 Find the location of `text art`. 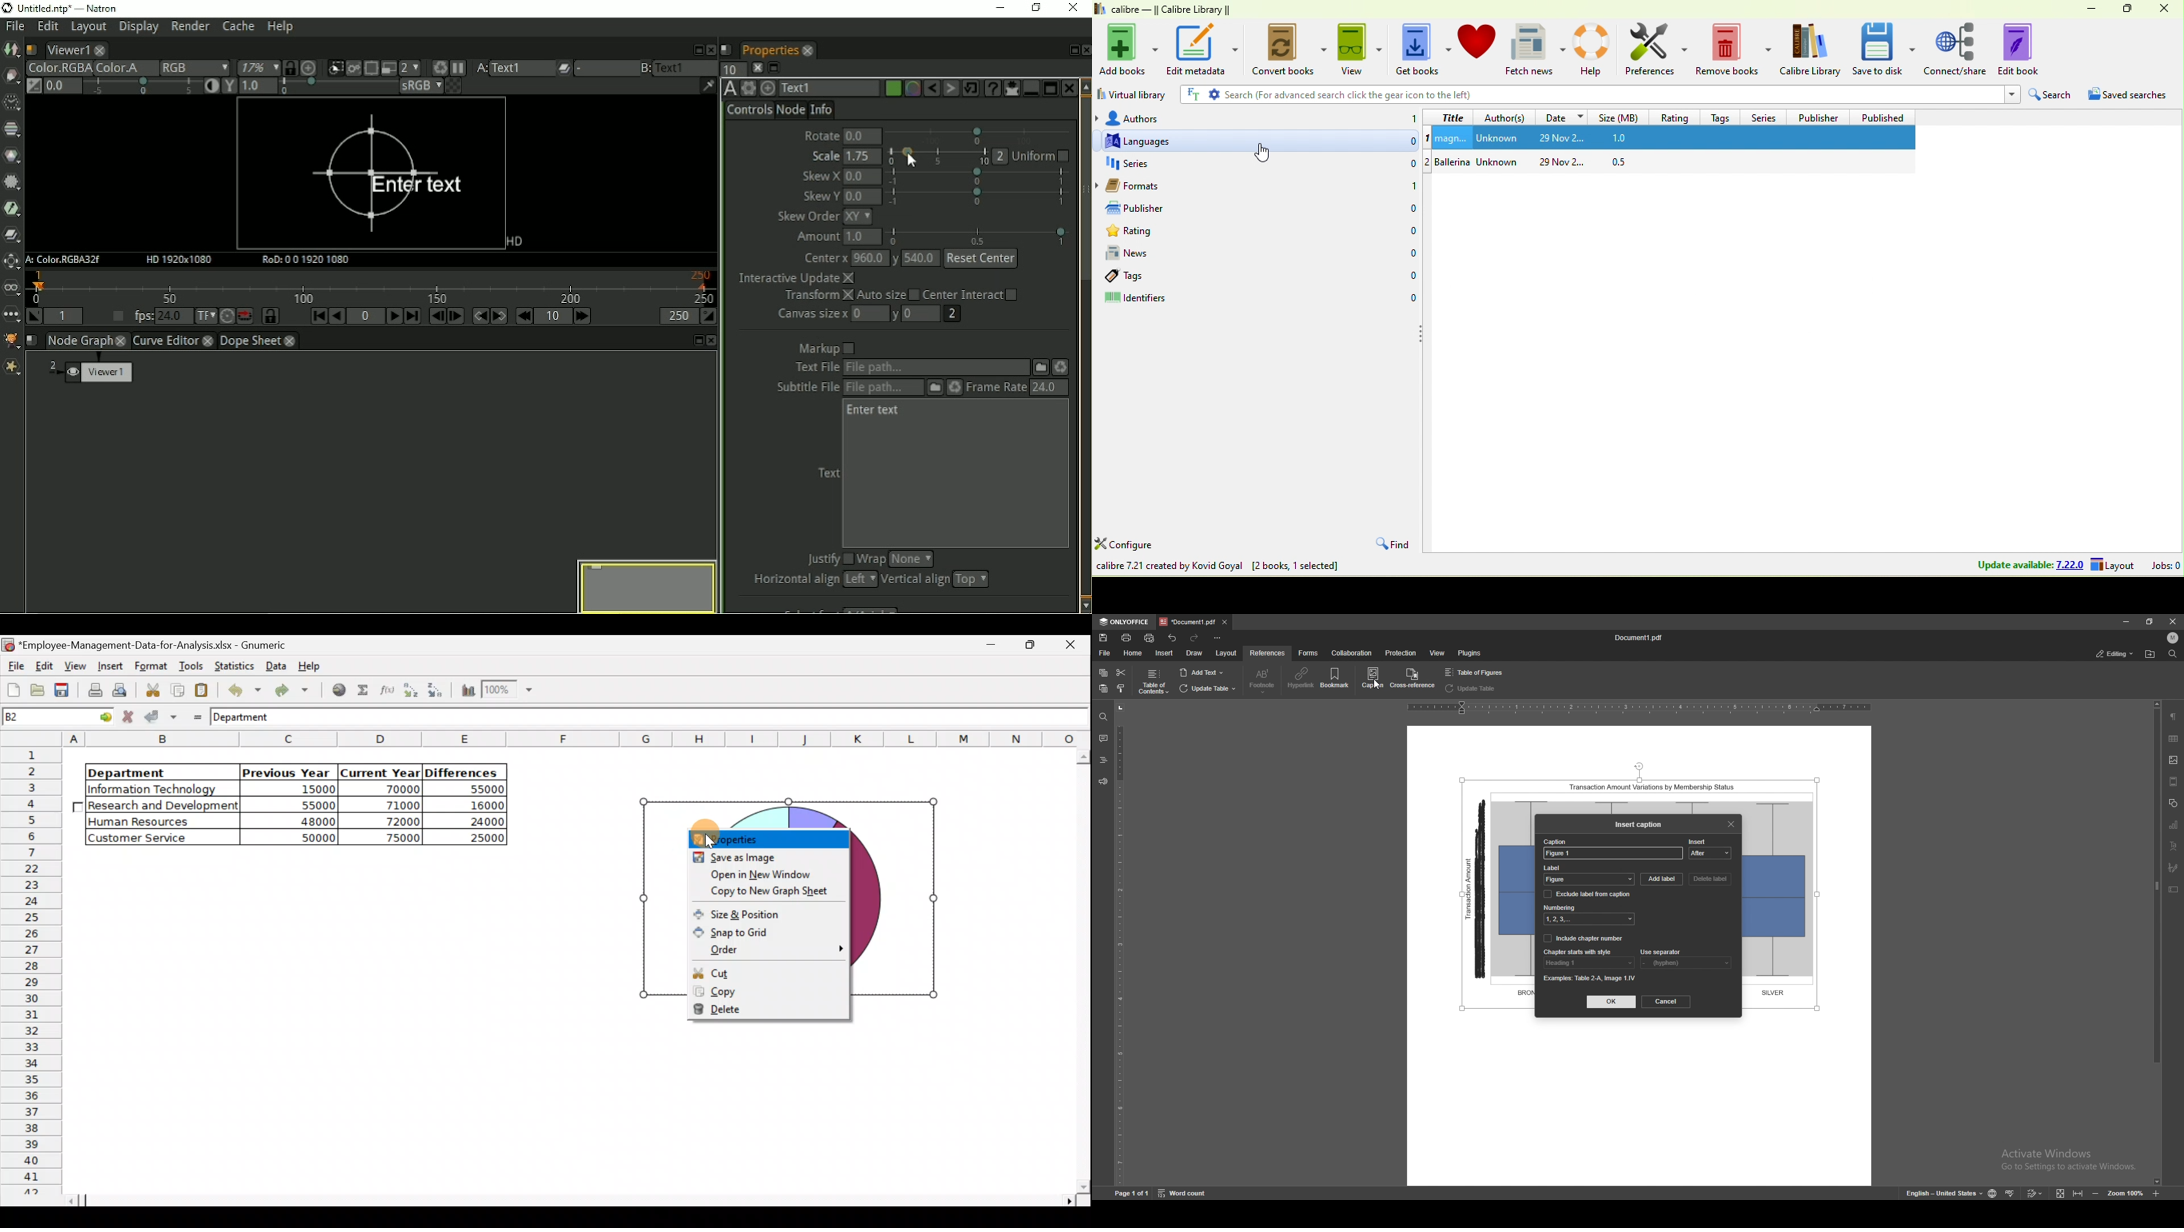

text art is located at coordinates (2173, 846).